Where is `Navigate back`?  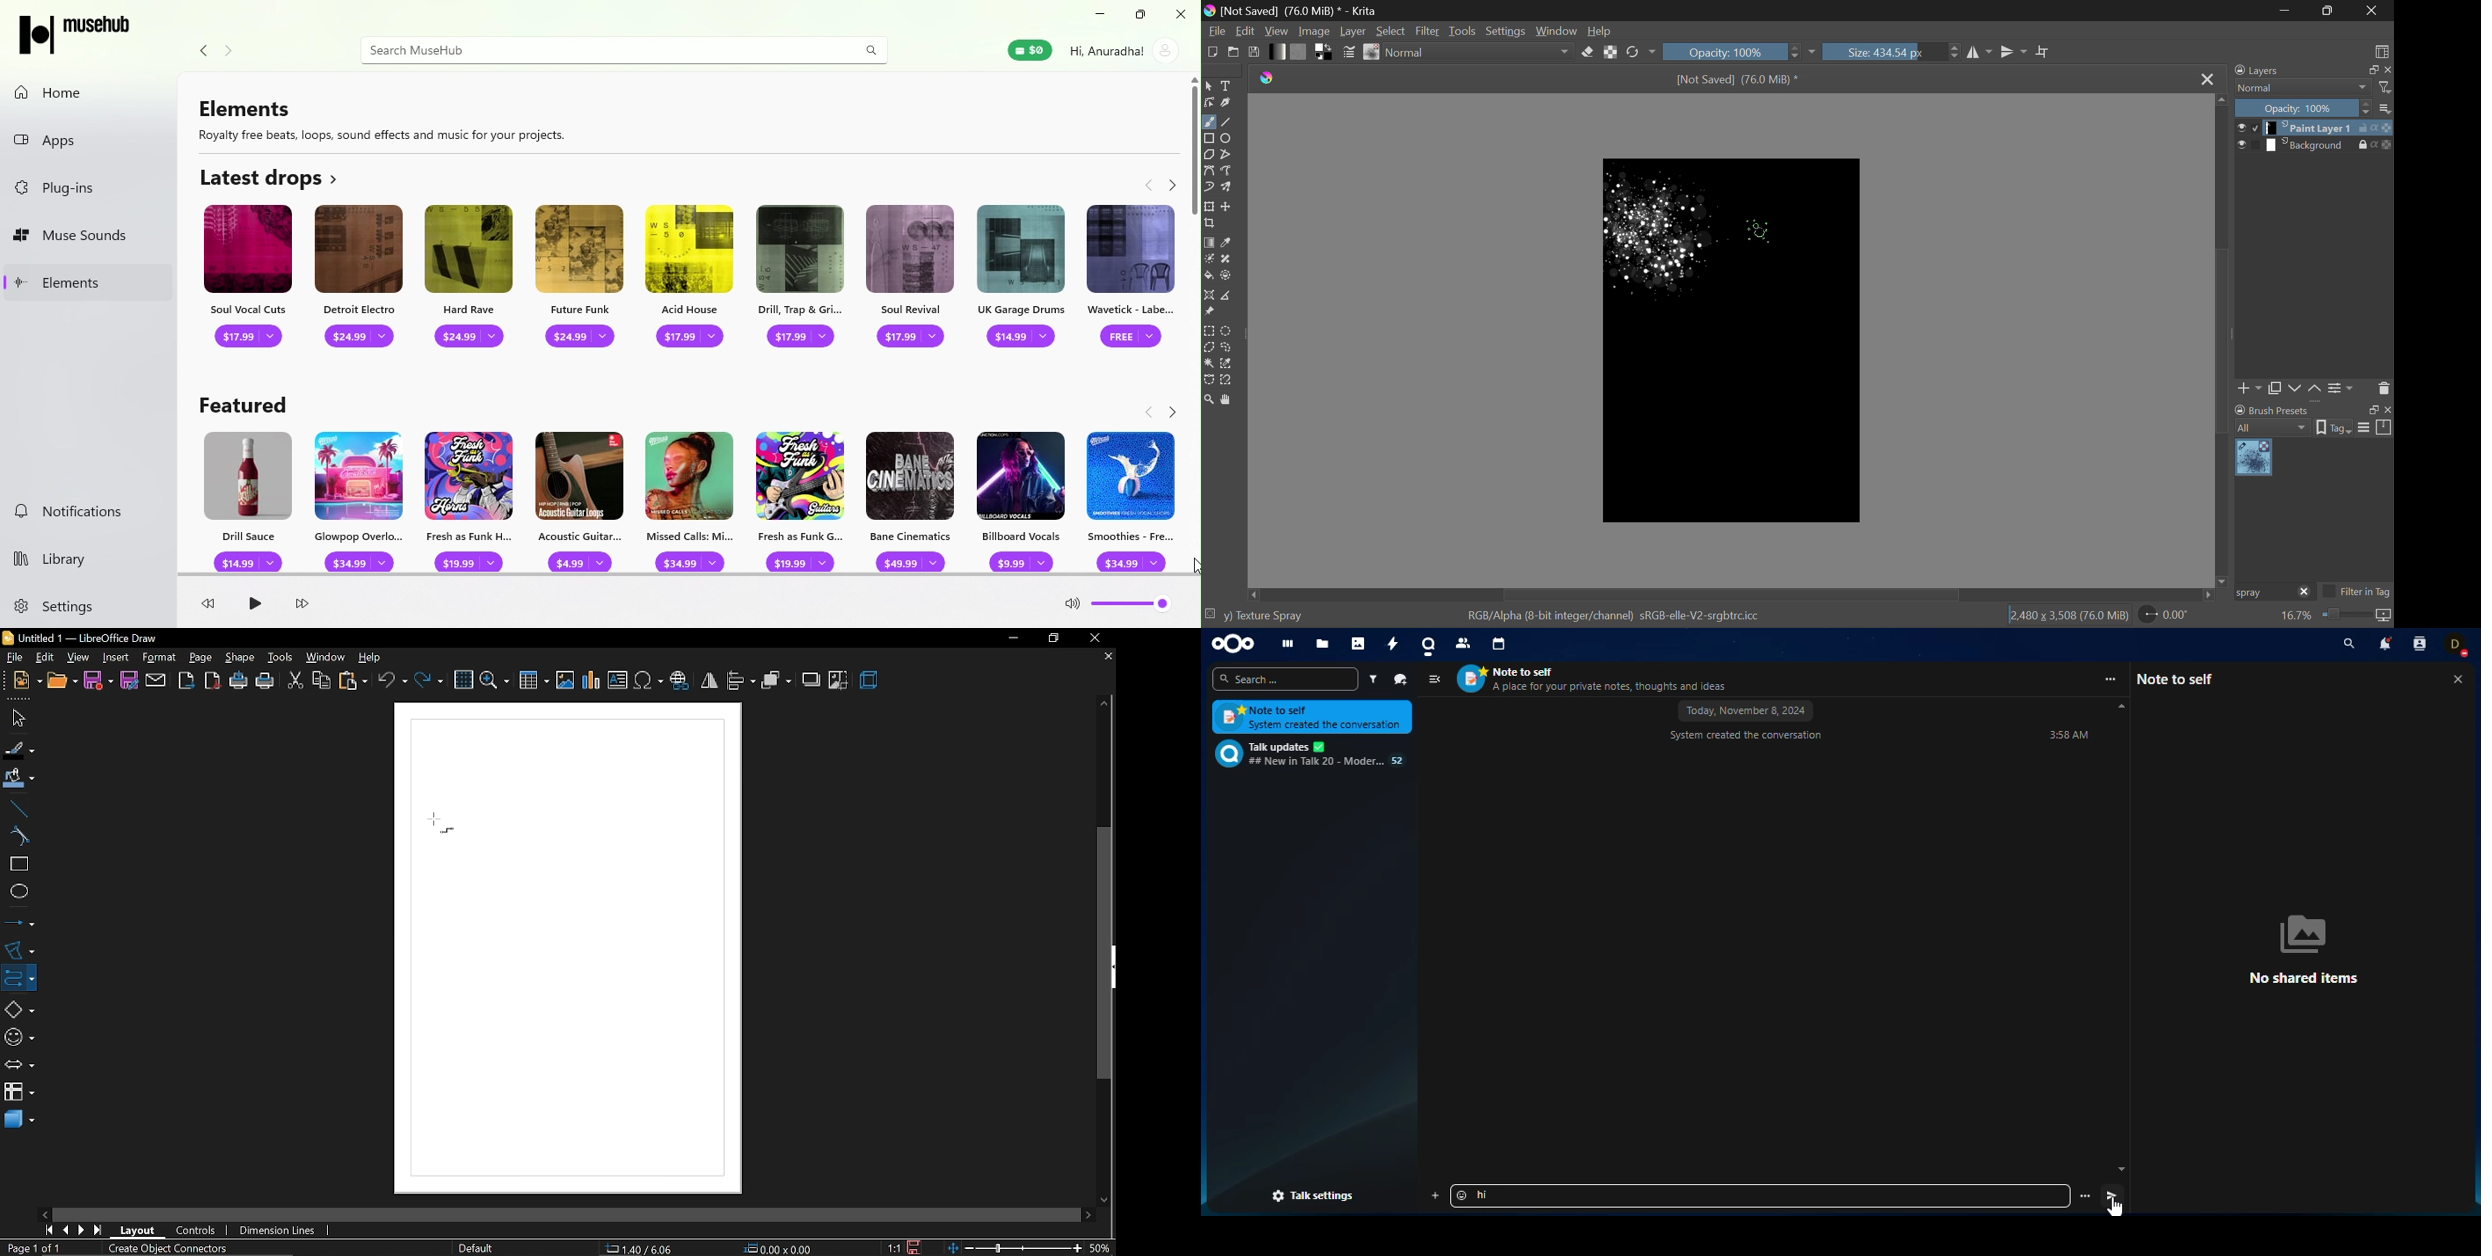 Navigate back is located at coordinates (1145, 183).